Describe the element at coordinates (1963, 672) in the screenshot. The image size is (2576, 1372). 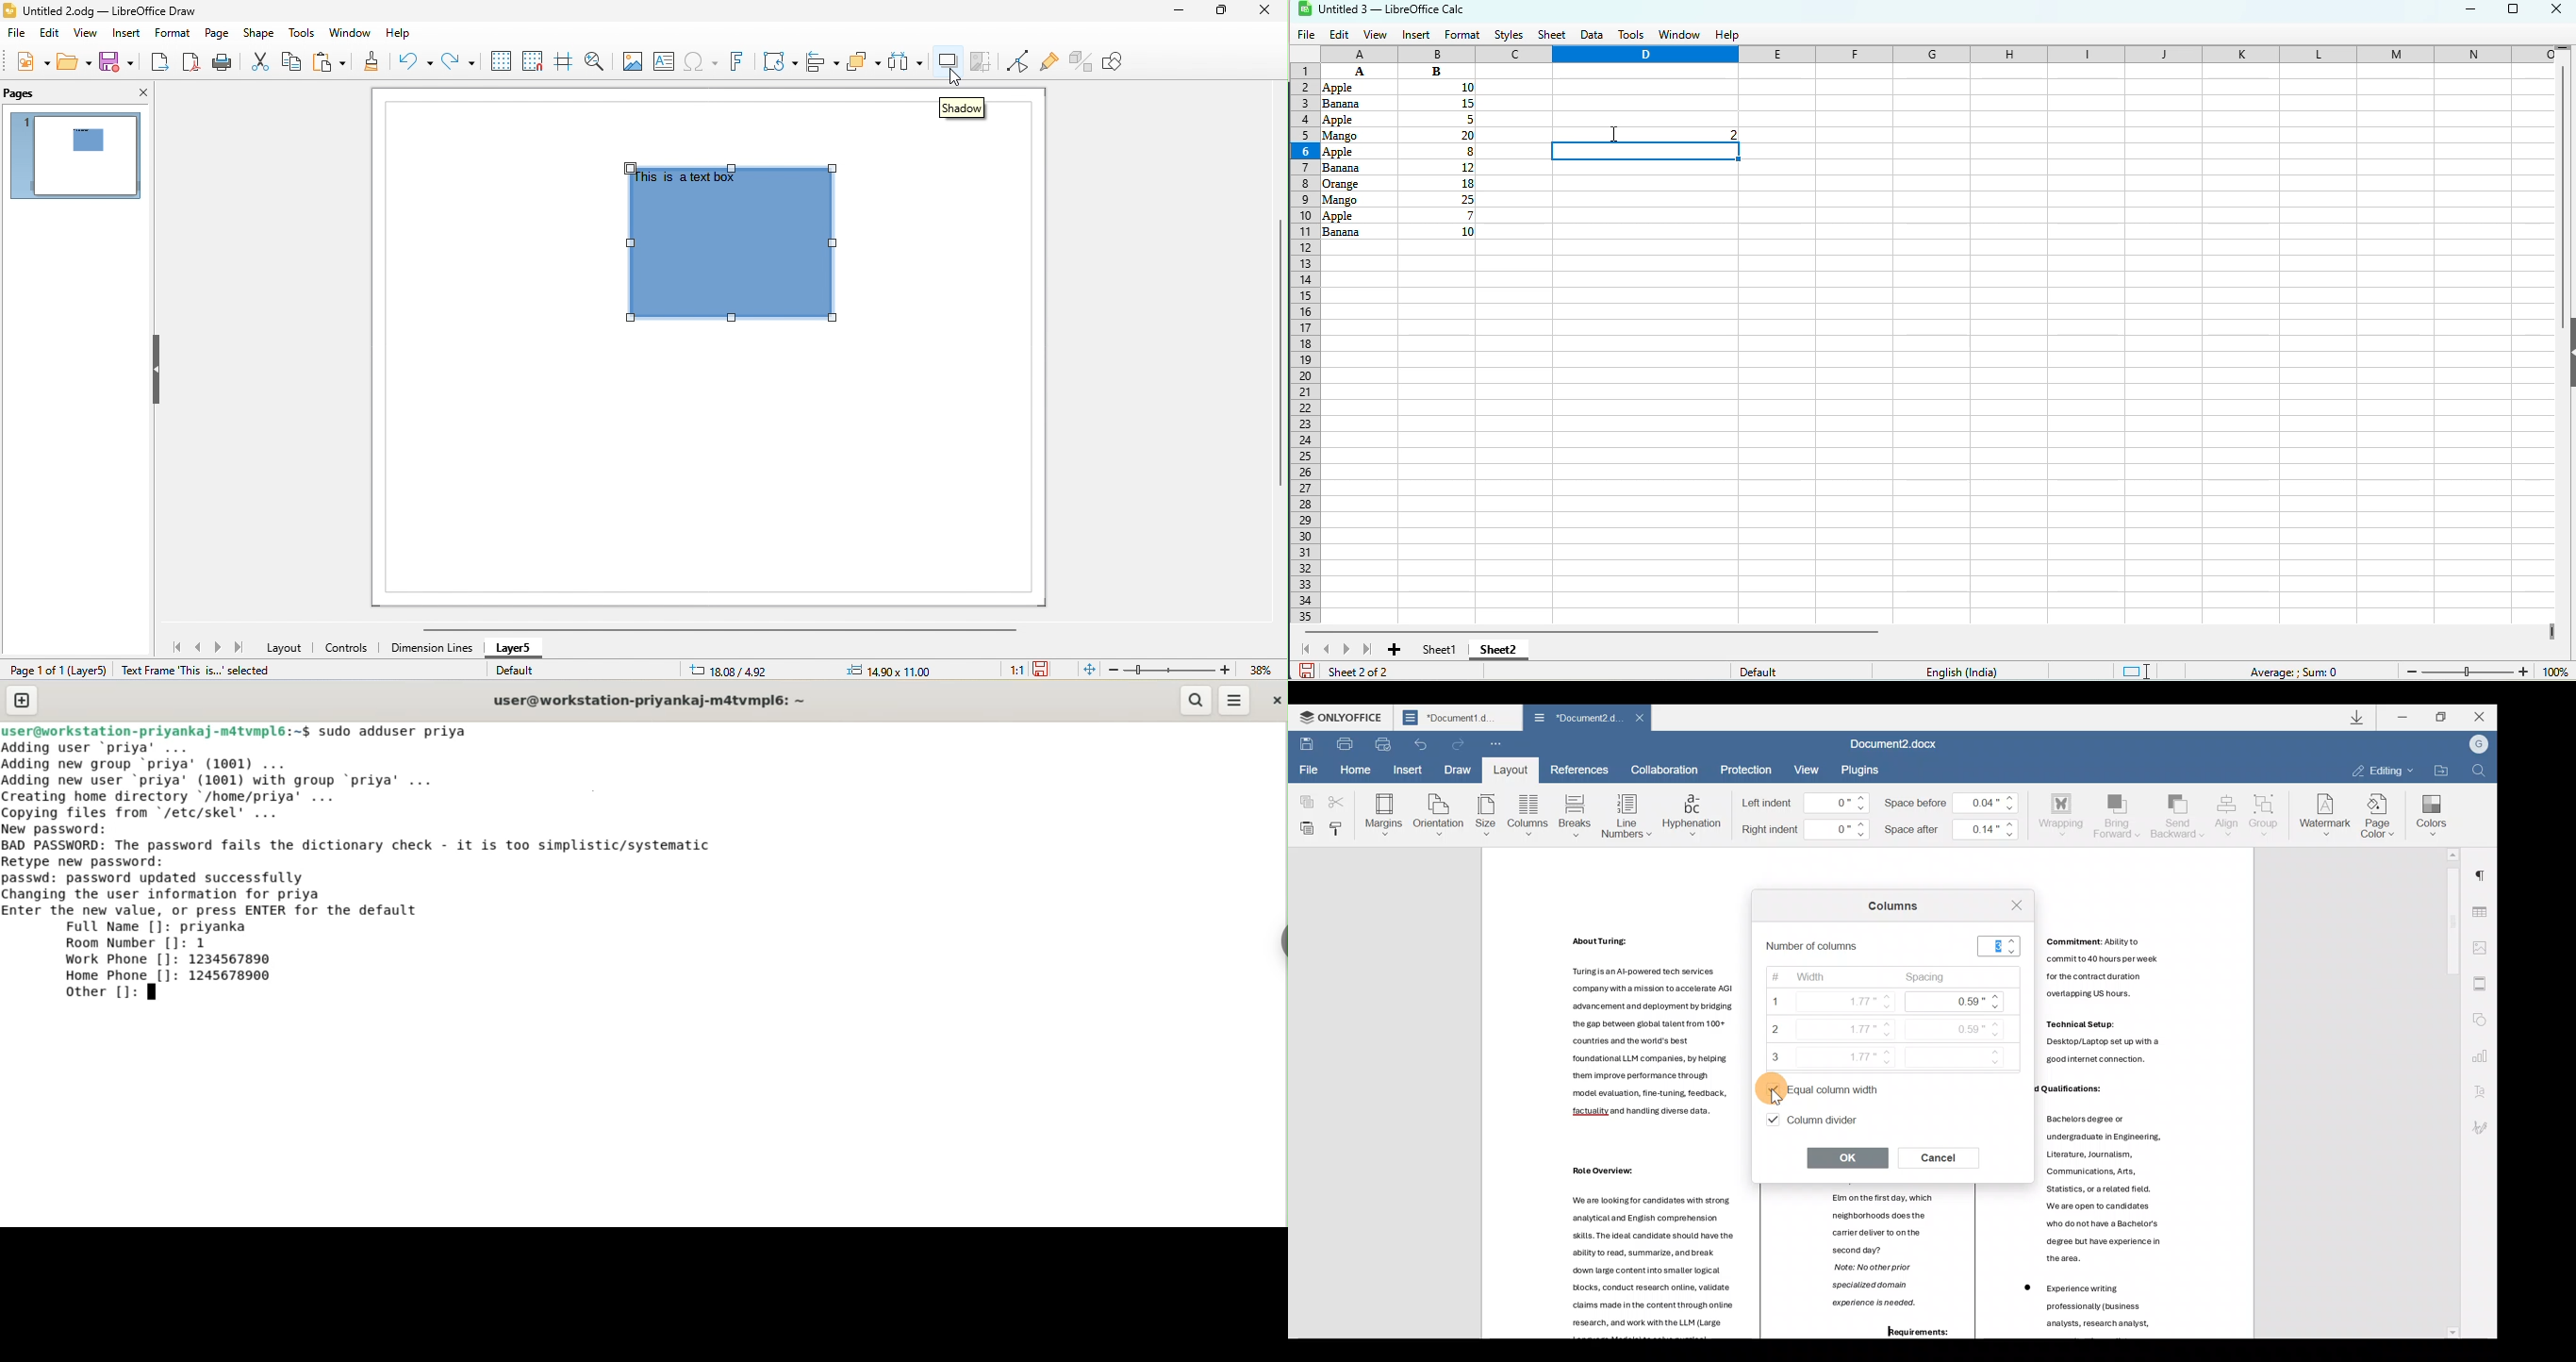
I see `text language` at that location.